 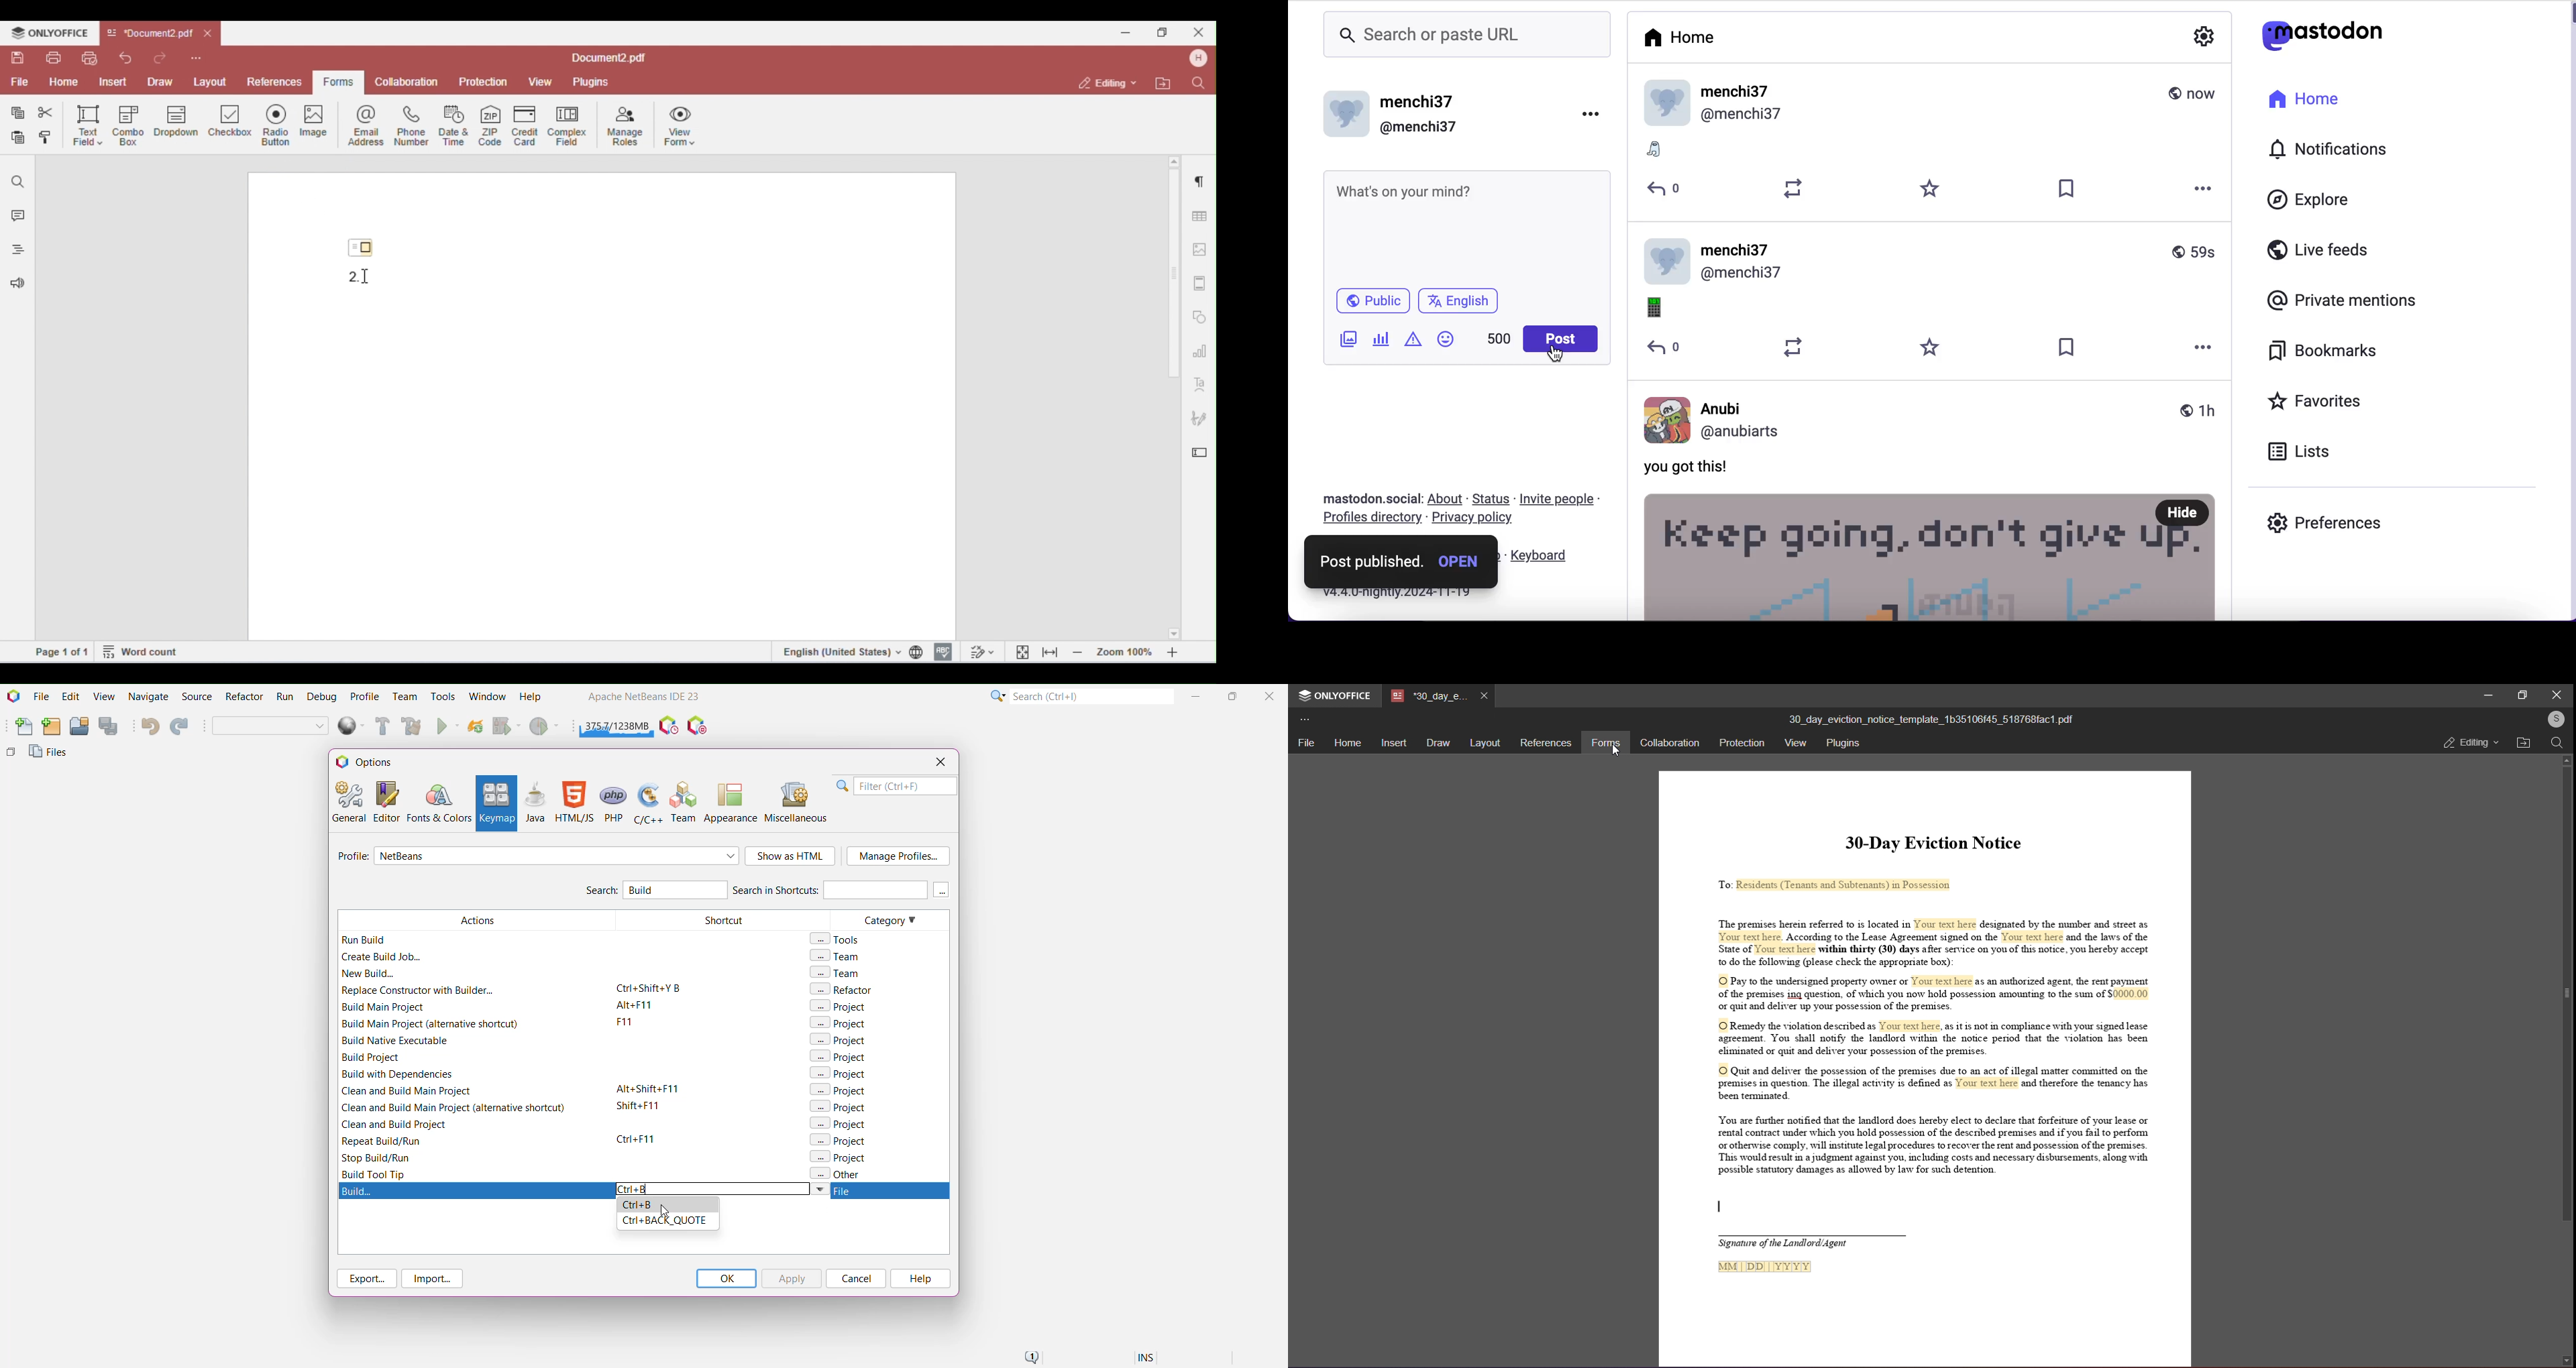 I want to click on add poll, so click(x=1381, y=342).